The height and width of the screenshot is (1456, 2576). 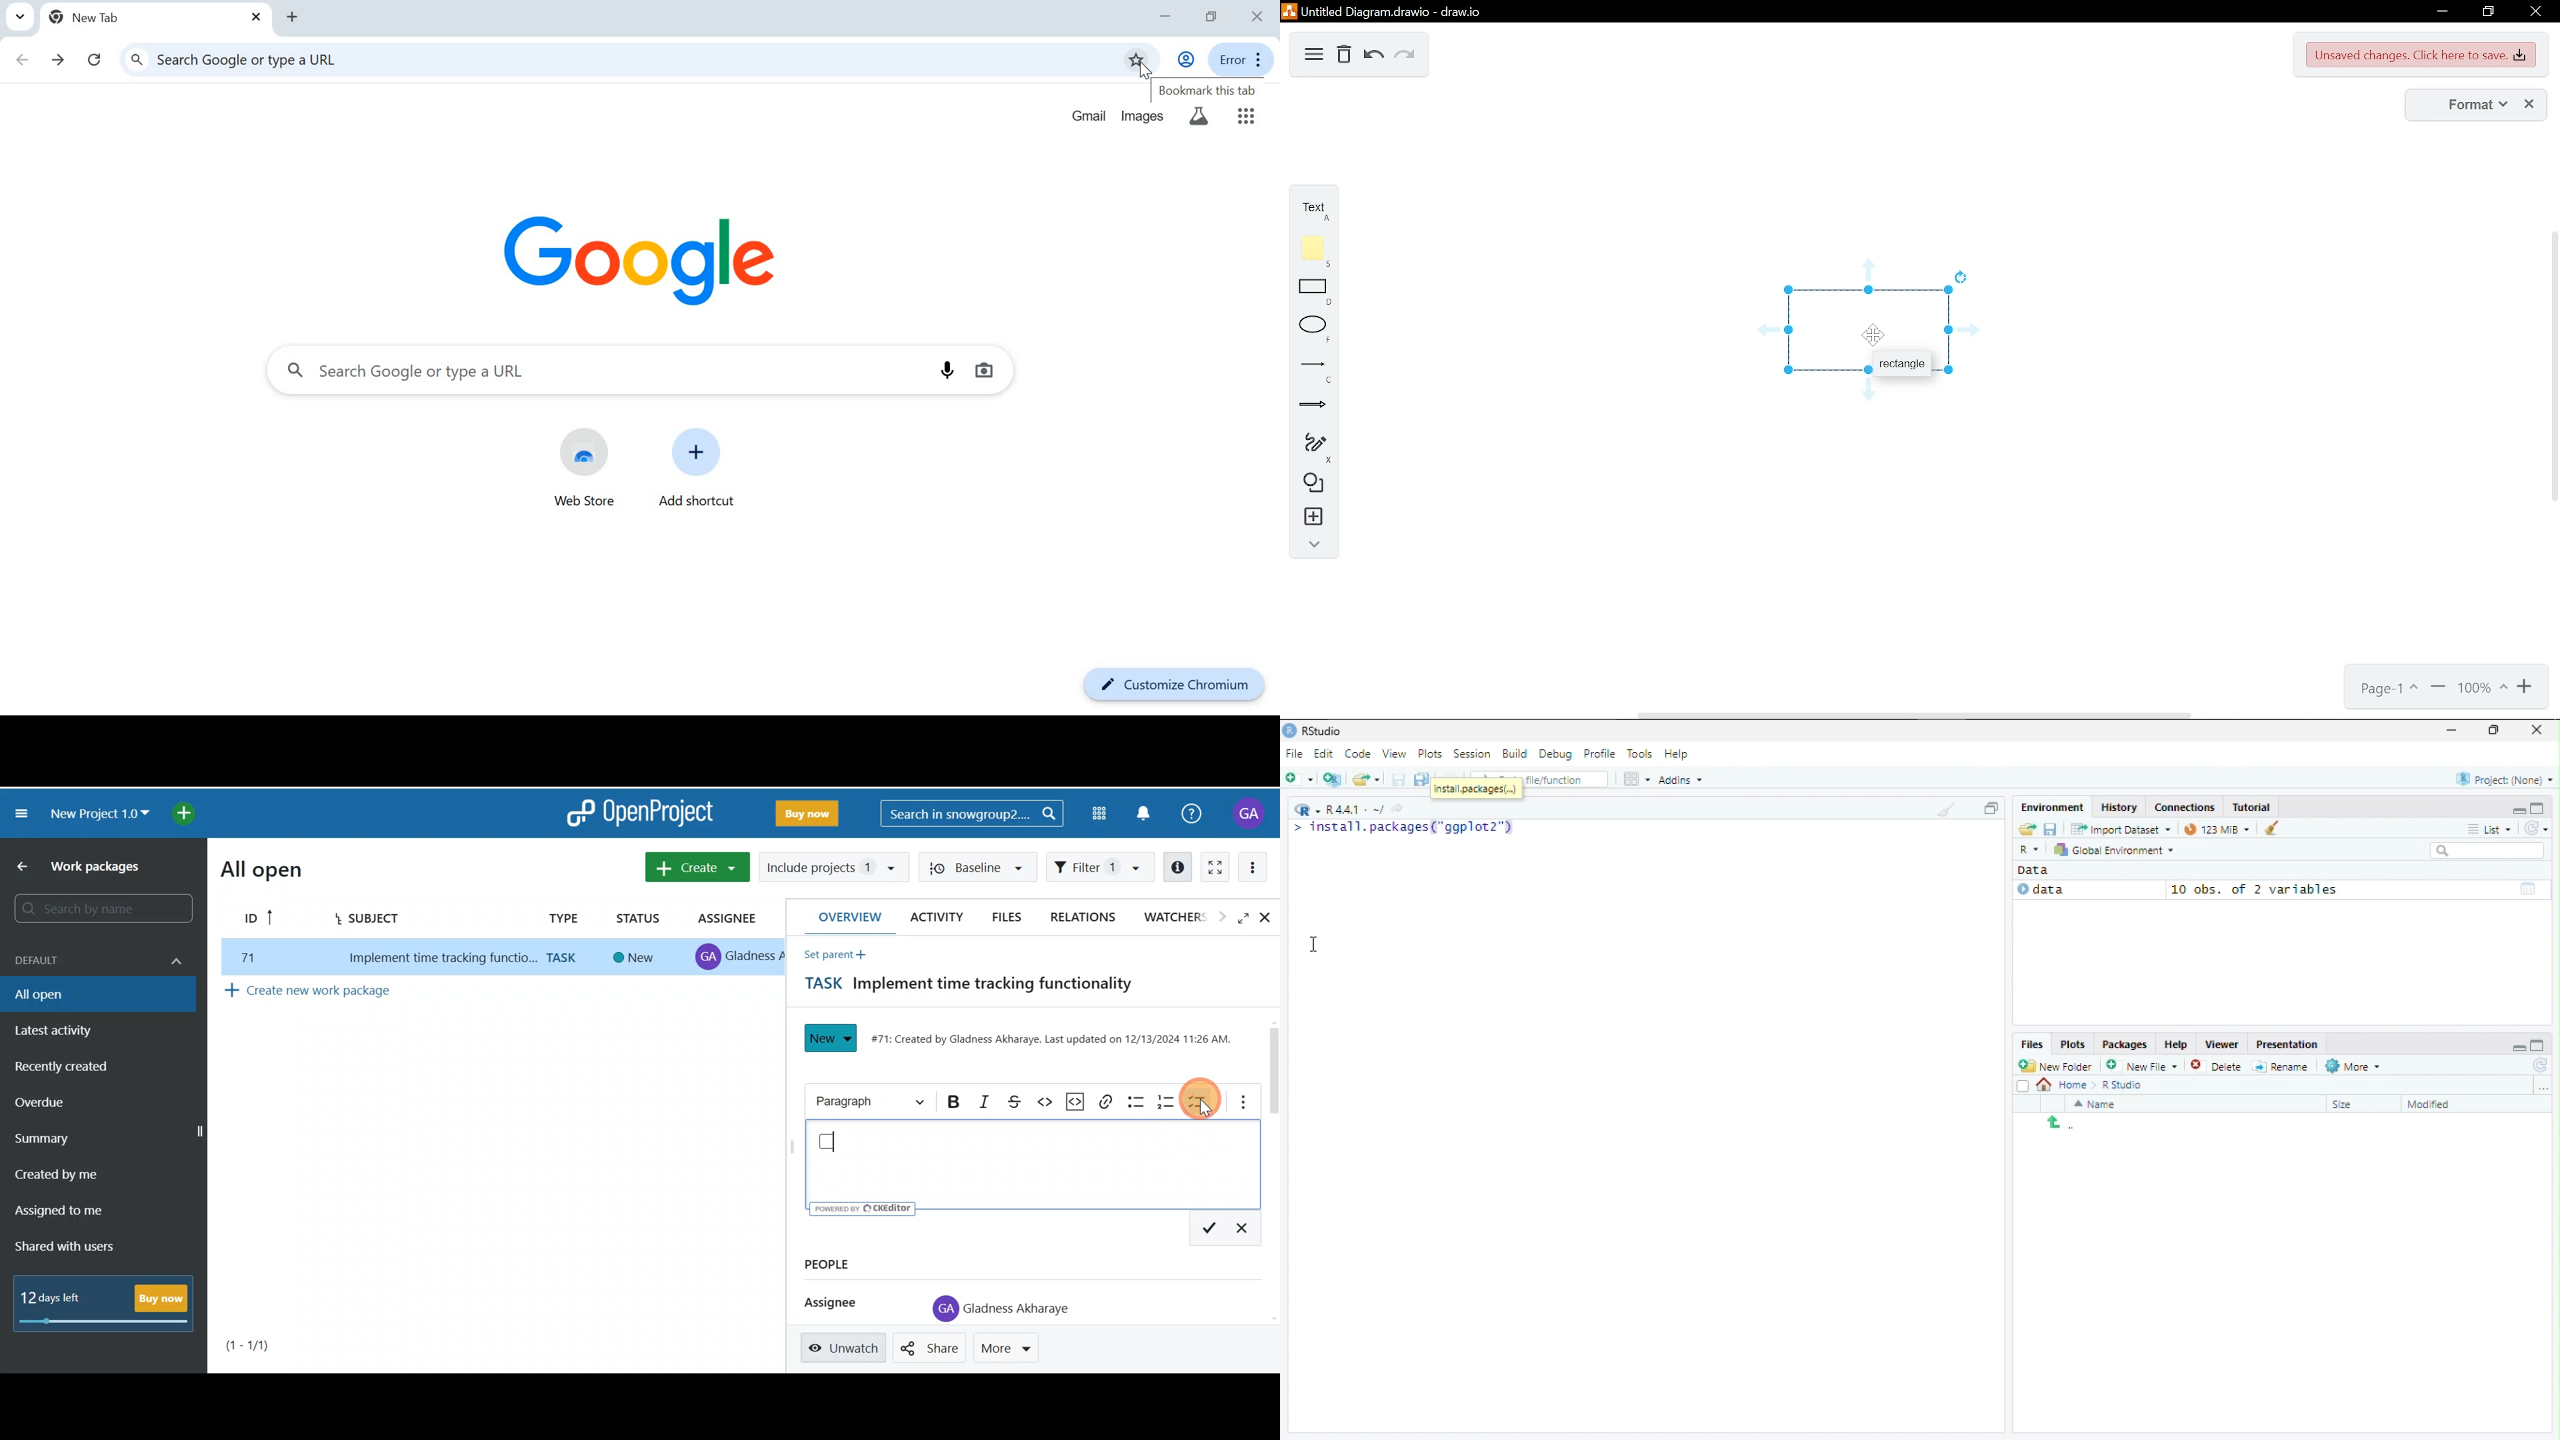 What do you see at coordinates (1172, 687) in the screenshot?
I see `customize chromium` at bounding box center [1172, 687].